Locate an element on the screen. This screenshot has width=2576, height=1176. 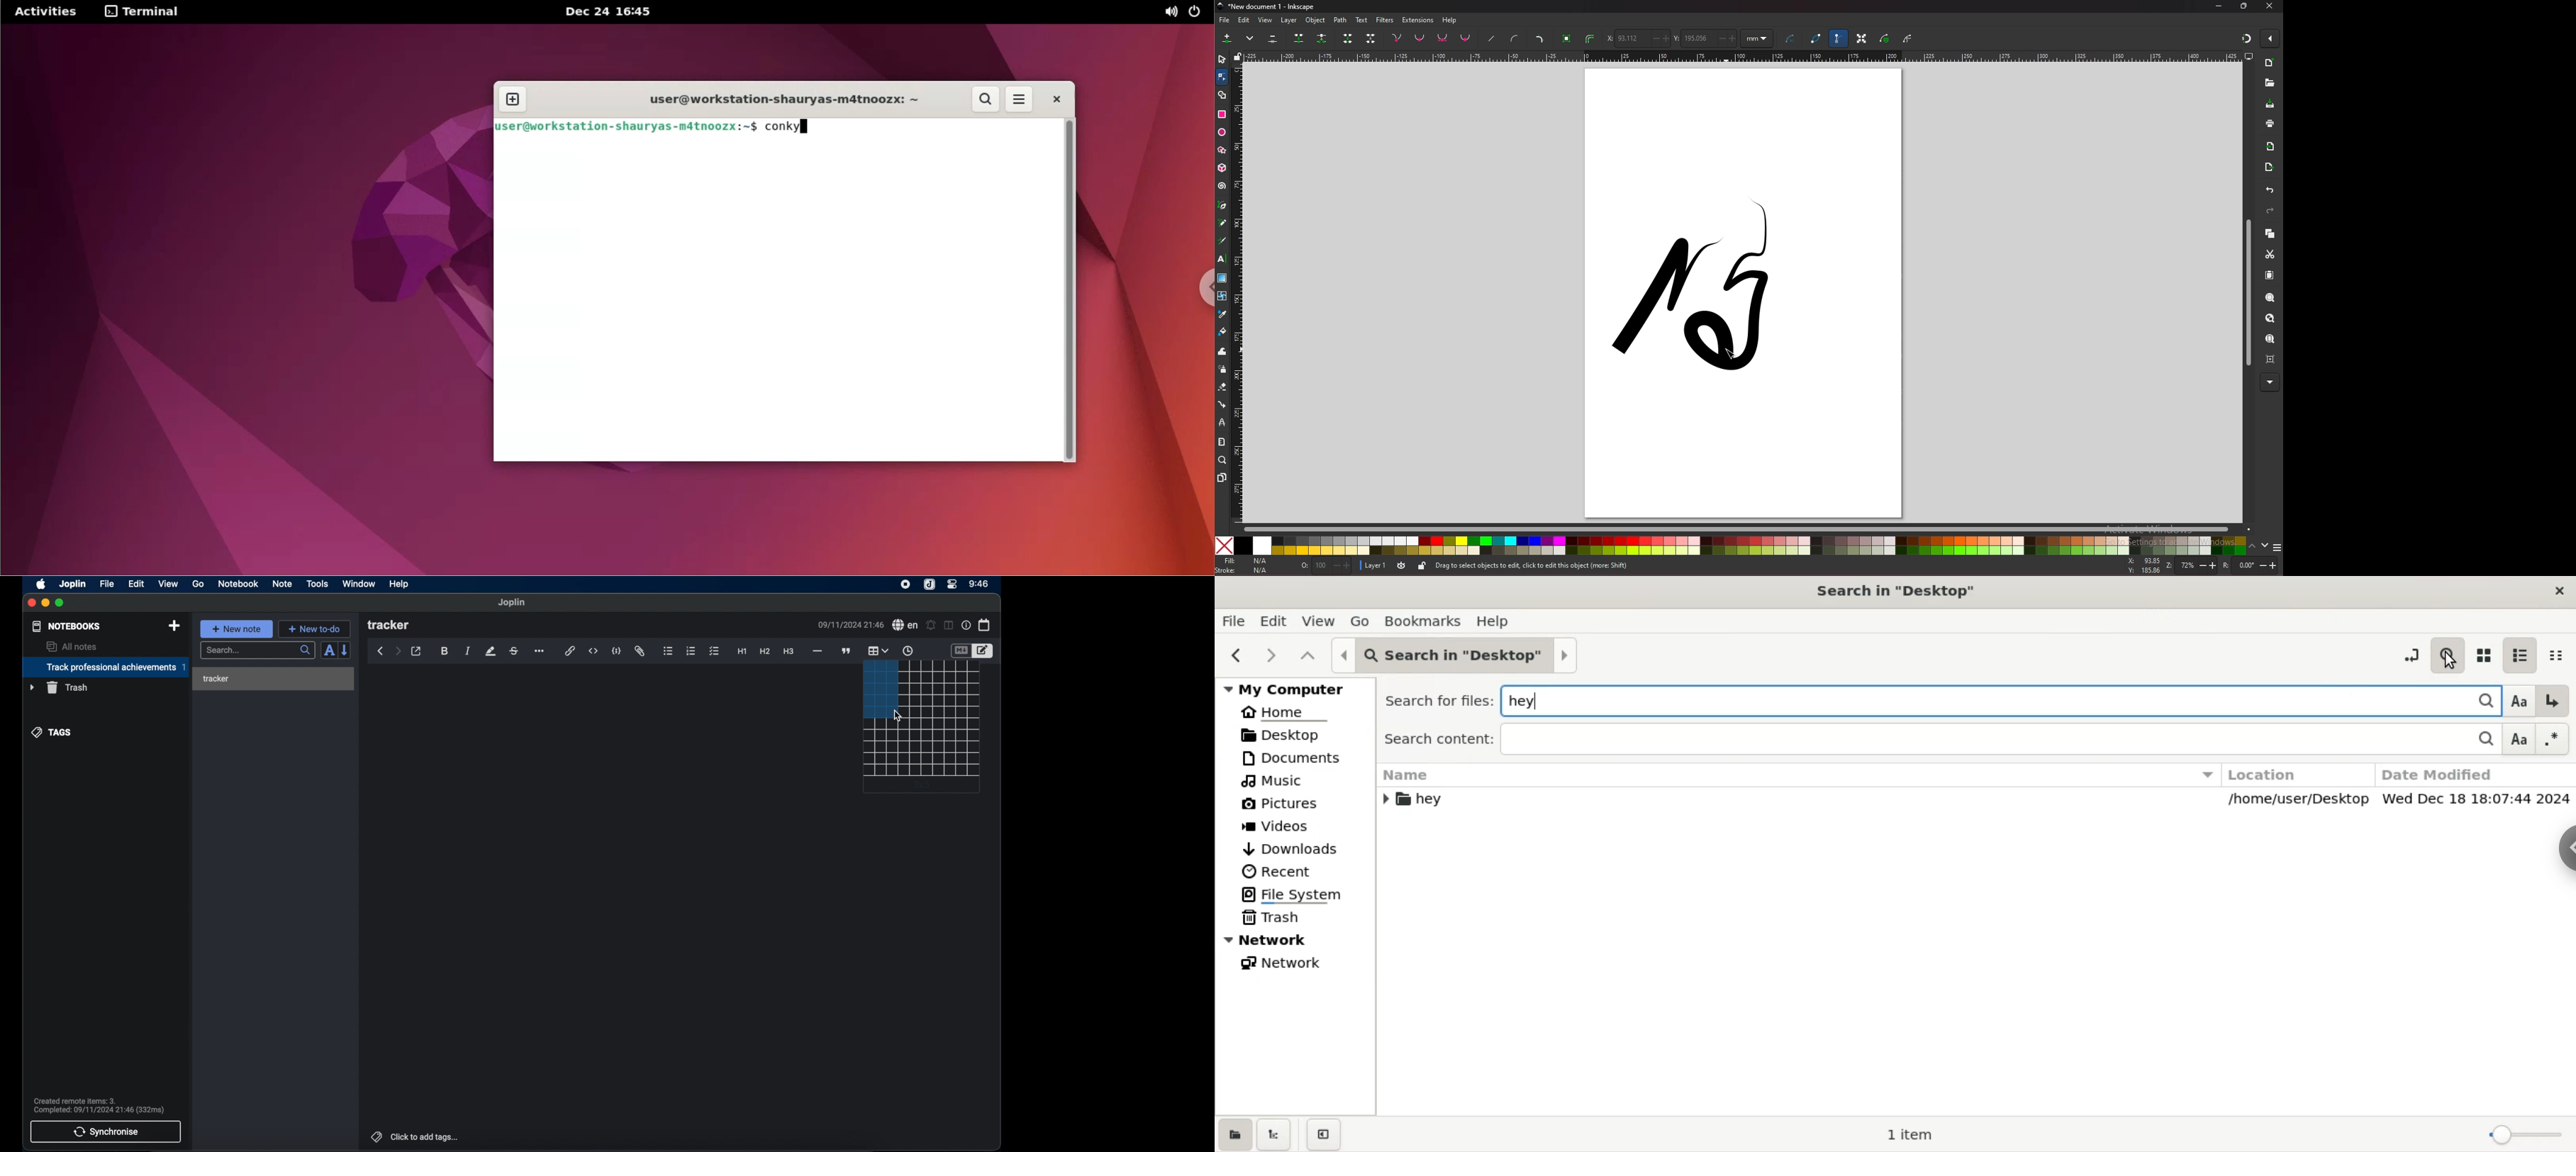
code is located at coordinates (617, 651).